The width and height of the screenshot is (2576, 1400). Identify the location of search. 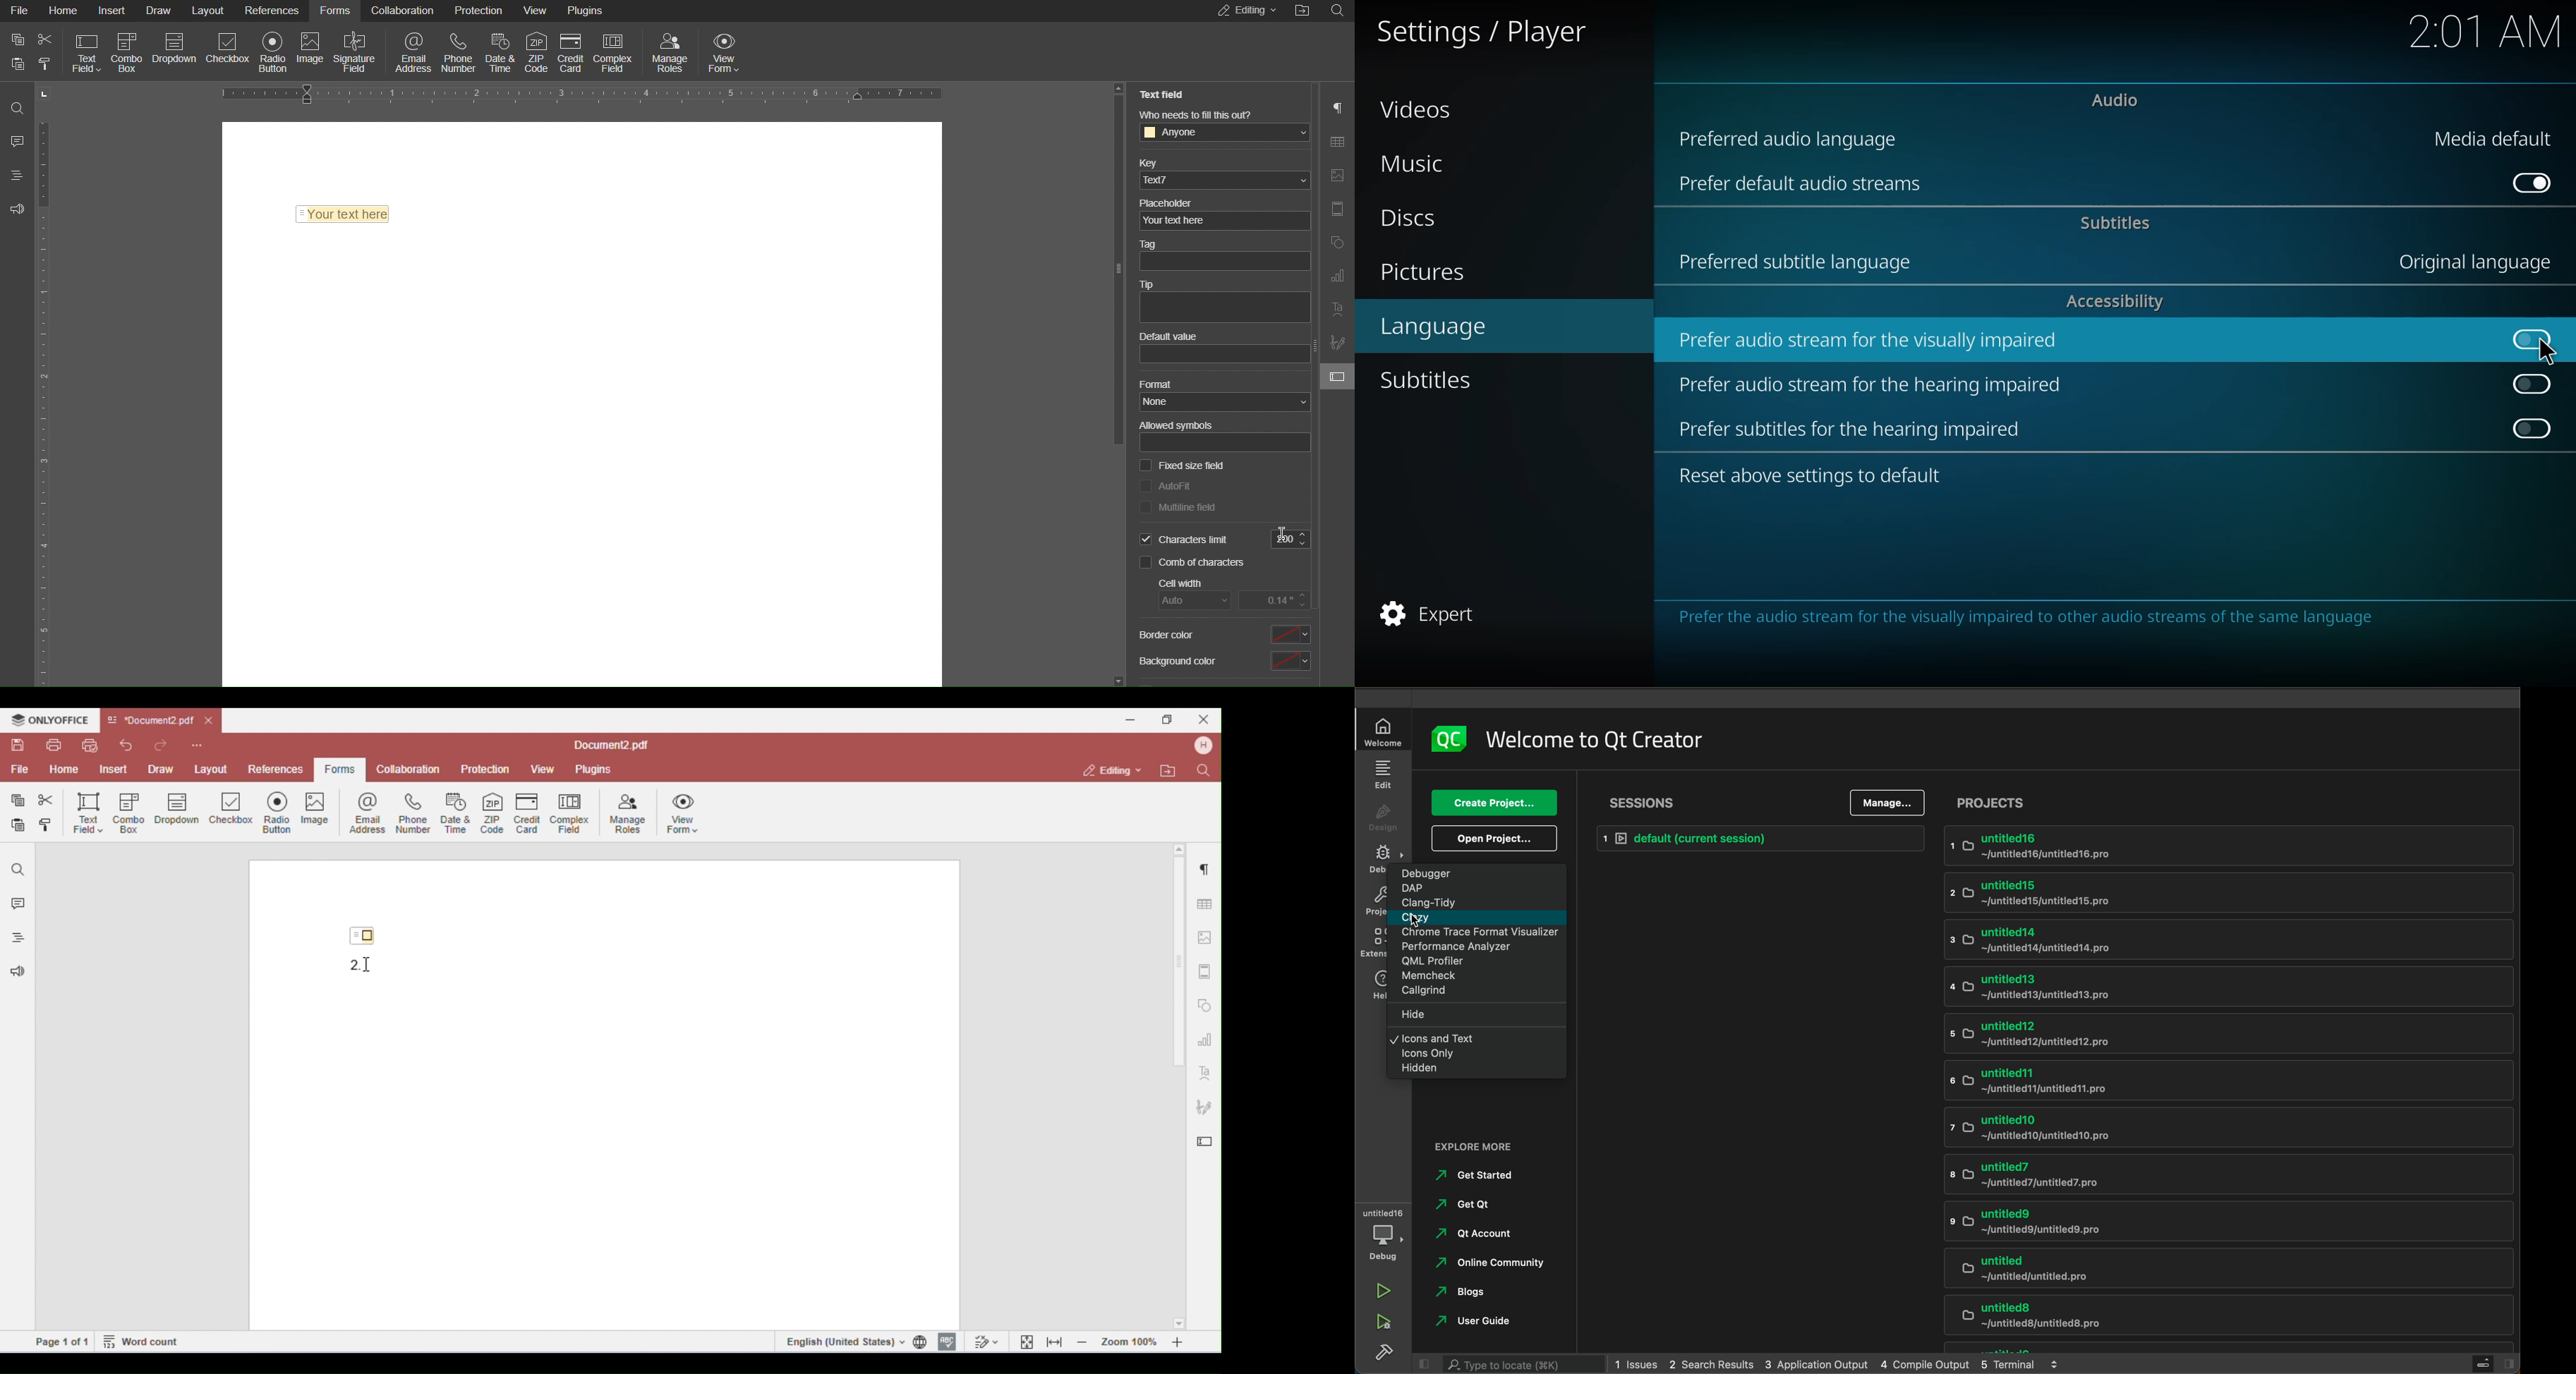
(1514, 1364).